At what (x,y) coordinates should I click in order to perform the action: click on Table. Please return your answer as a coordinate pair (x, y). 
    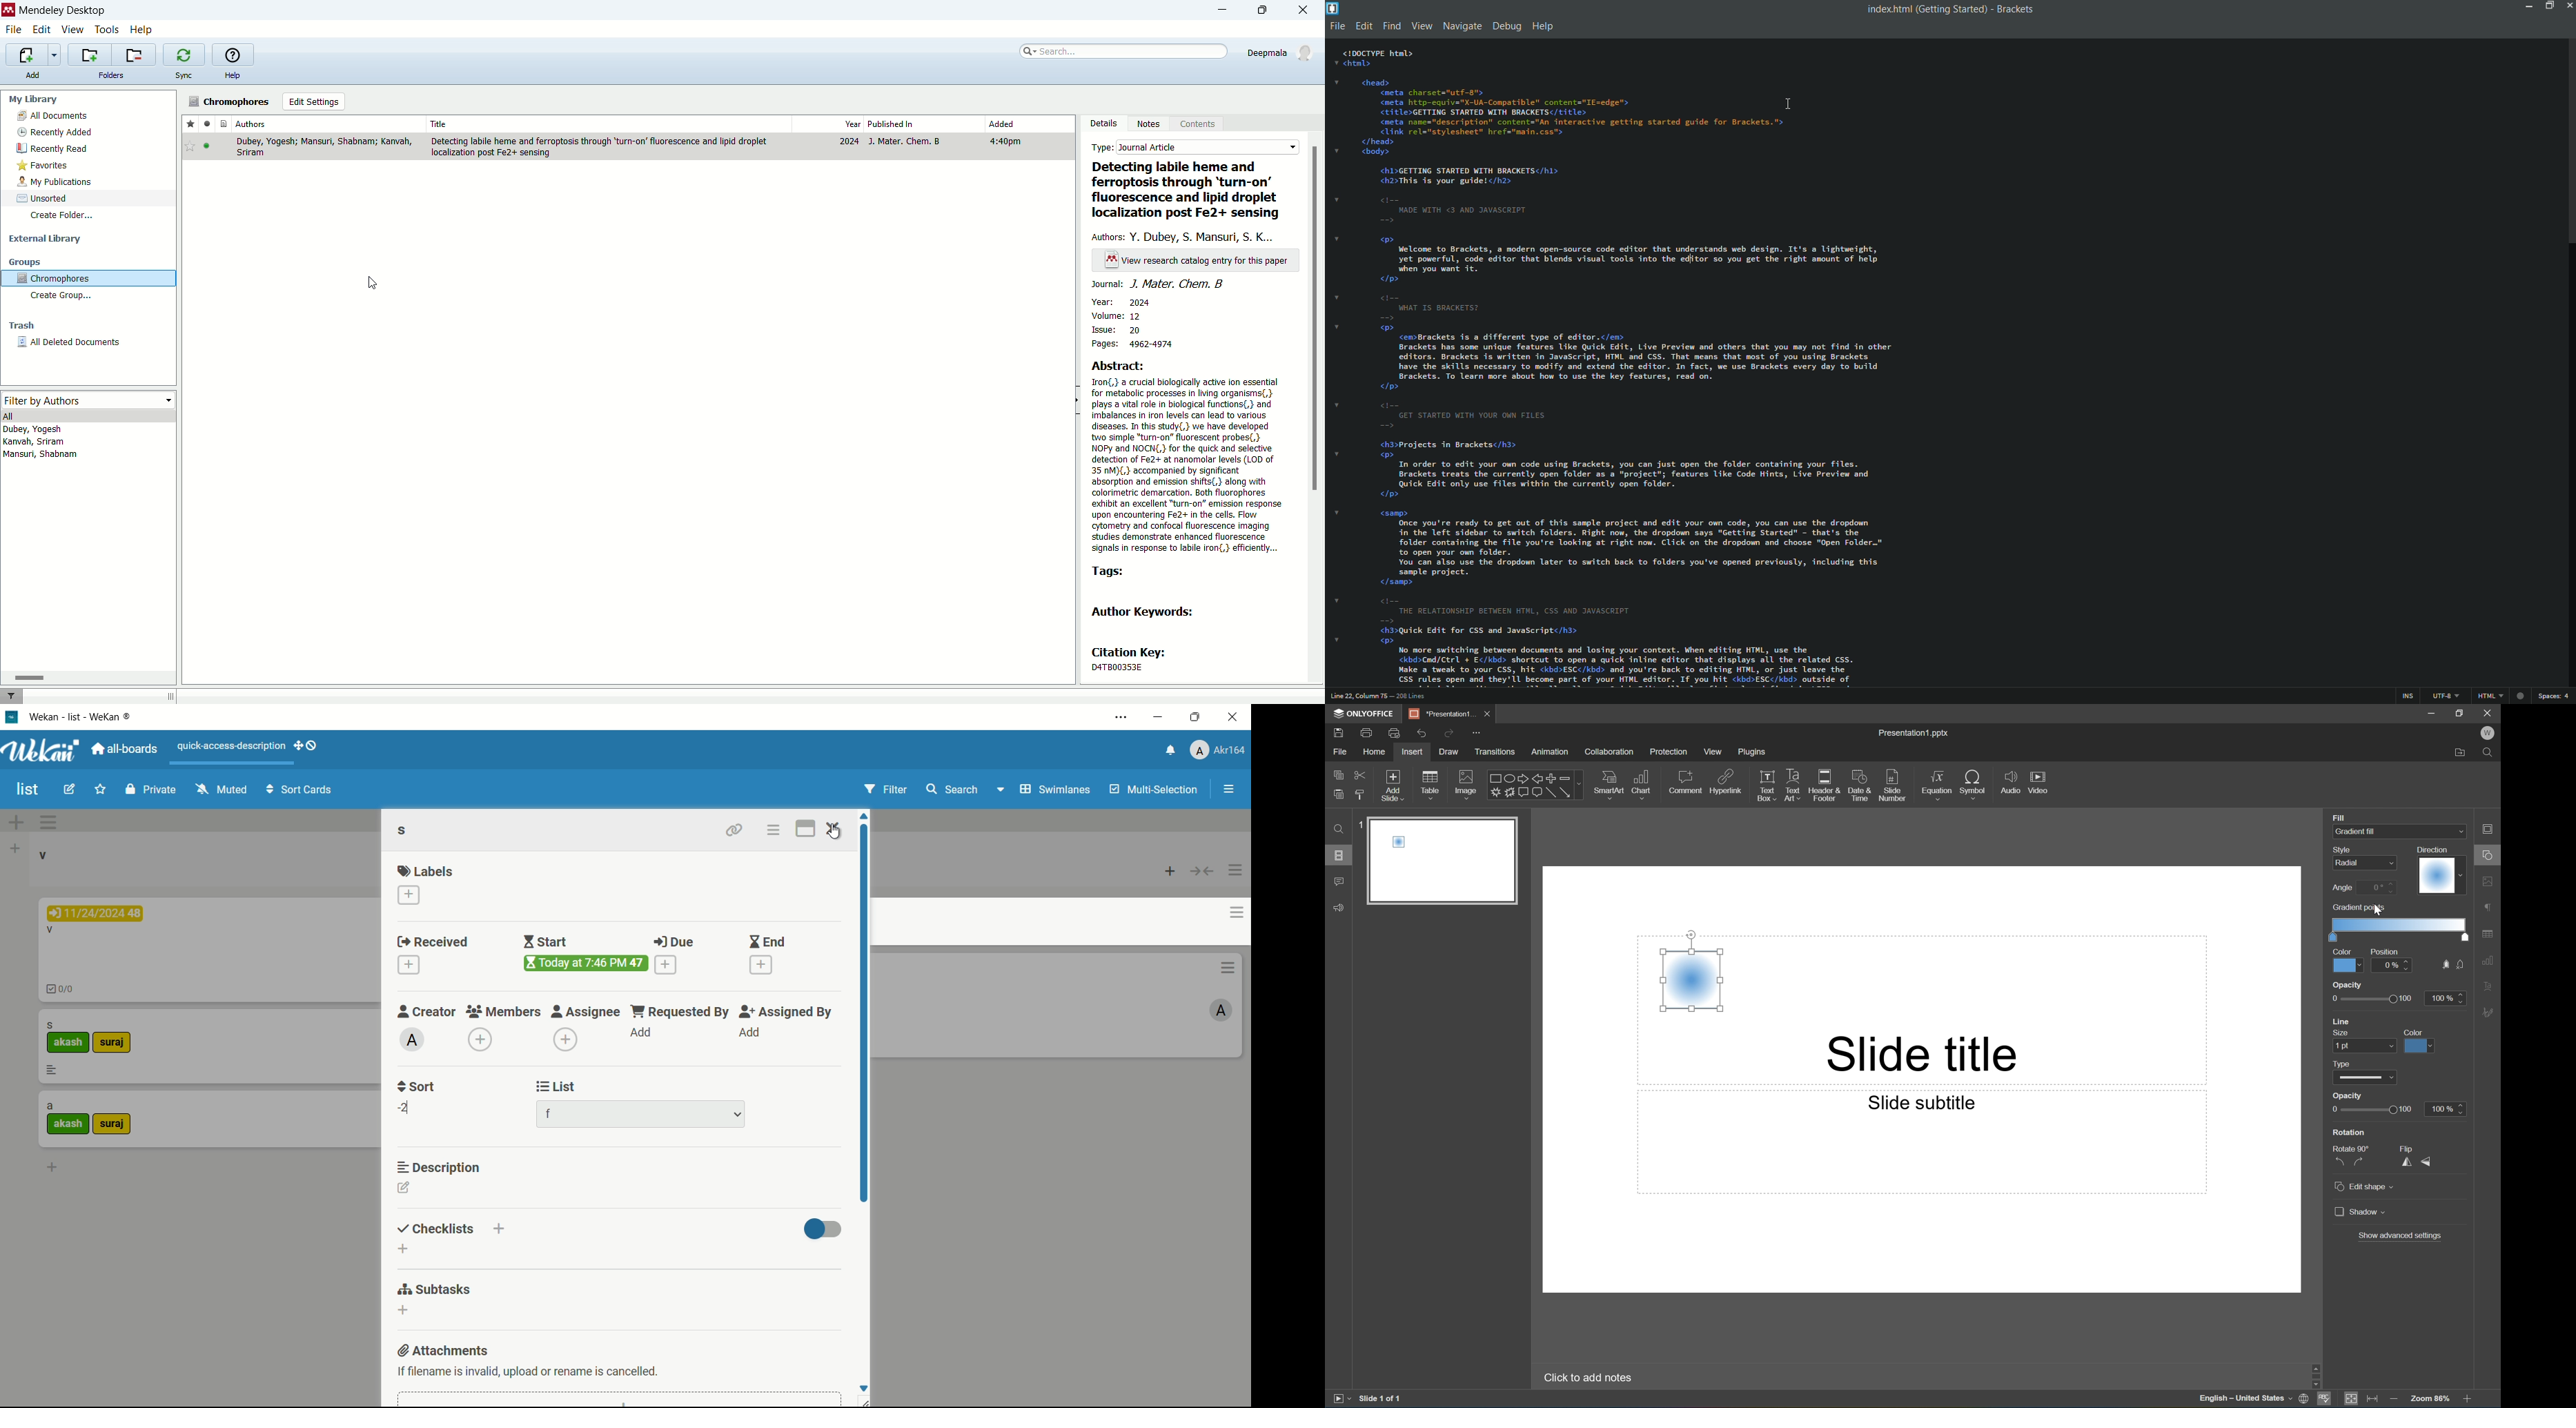
    Looking at the image, I should click on (1430, 784).